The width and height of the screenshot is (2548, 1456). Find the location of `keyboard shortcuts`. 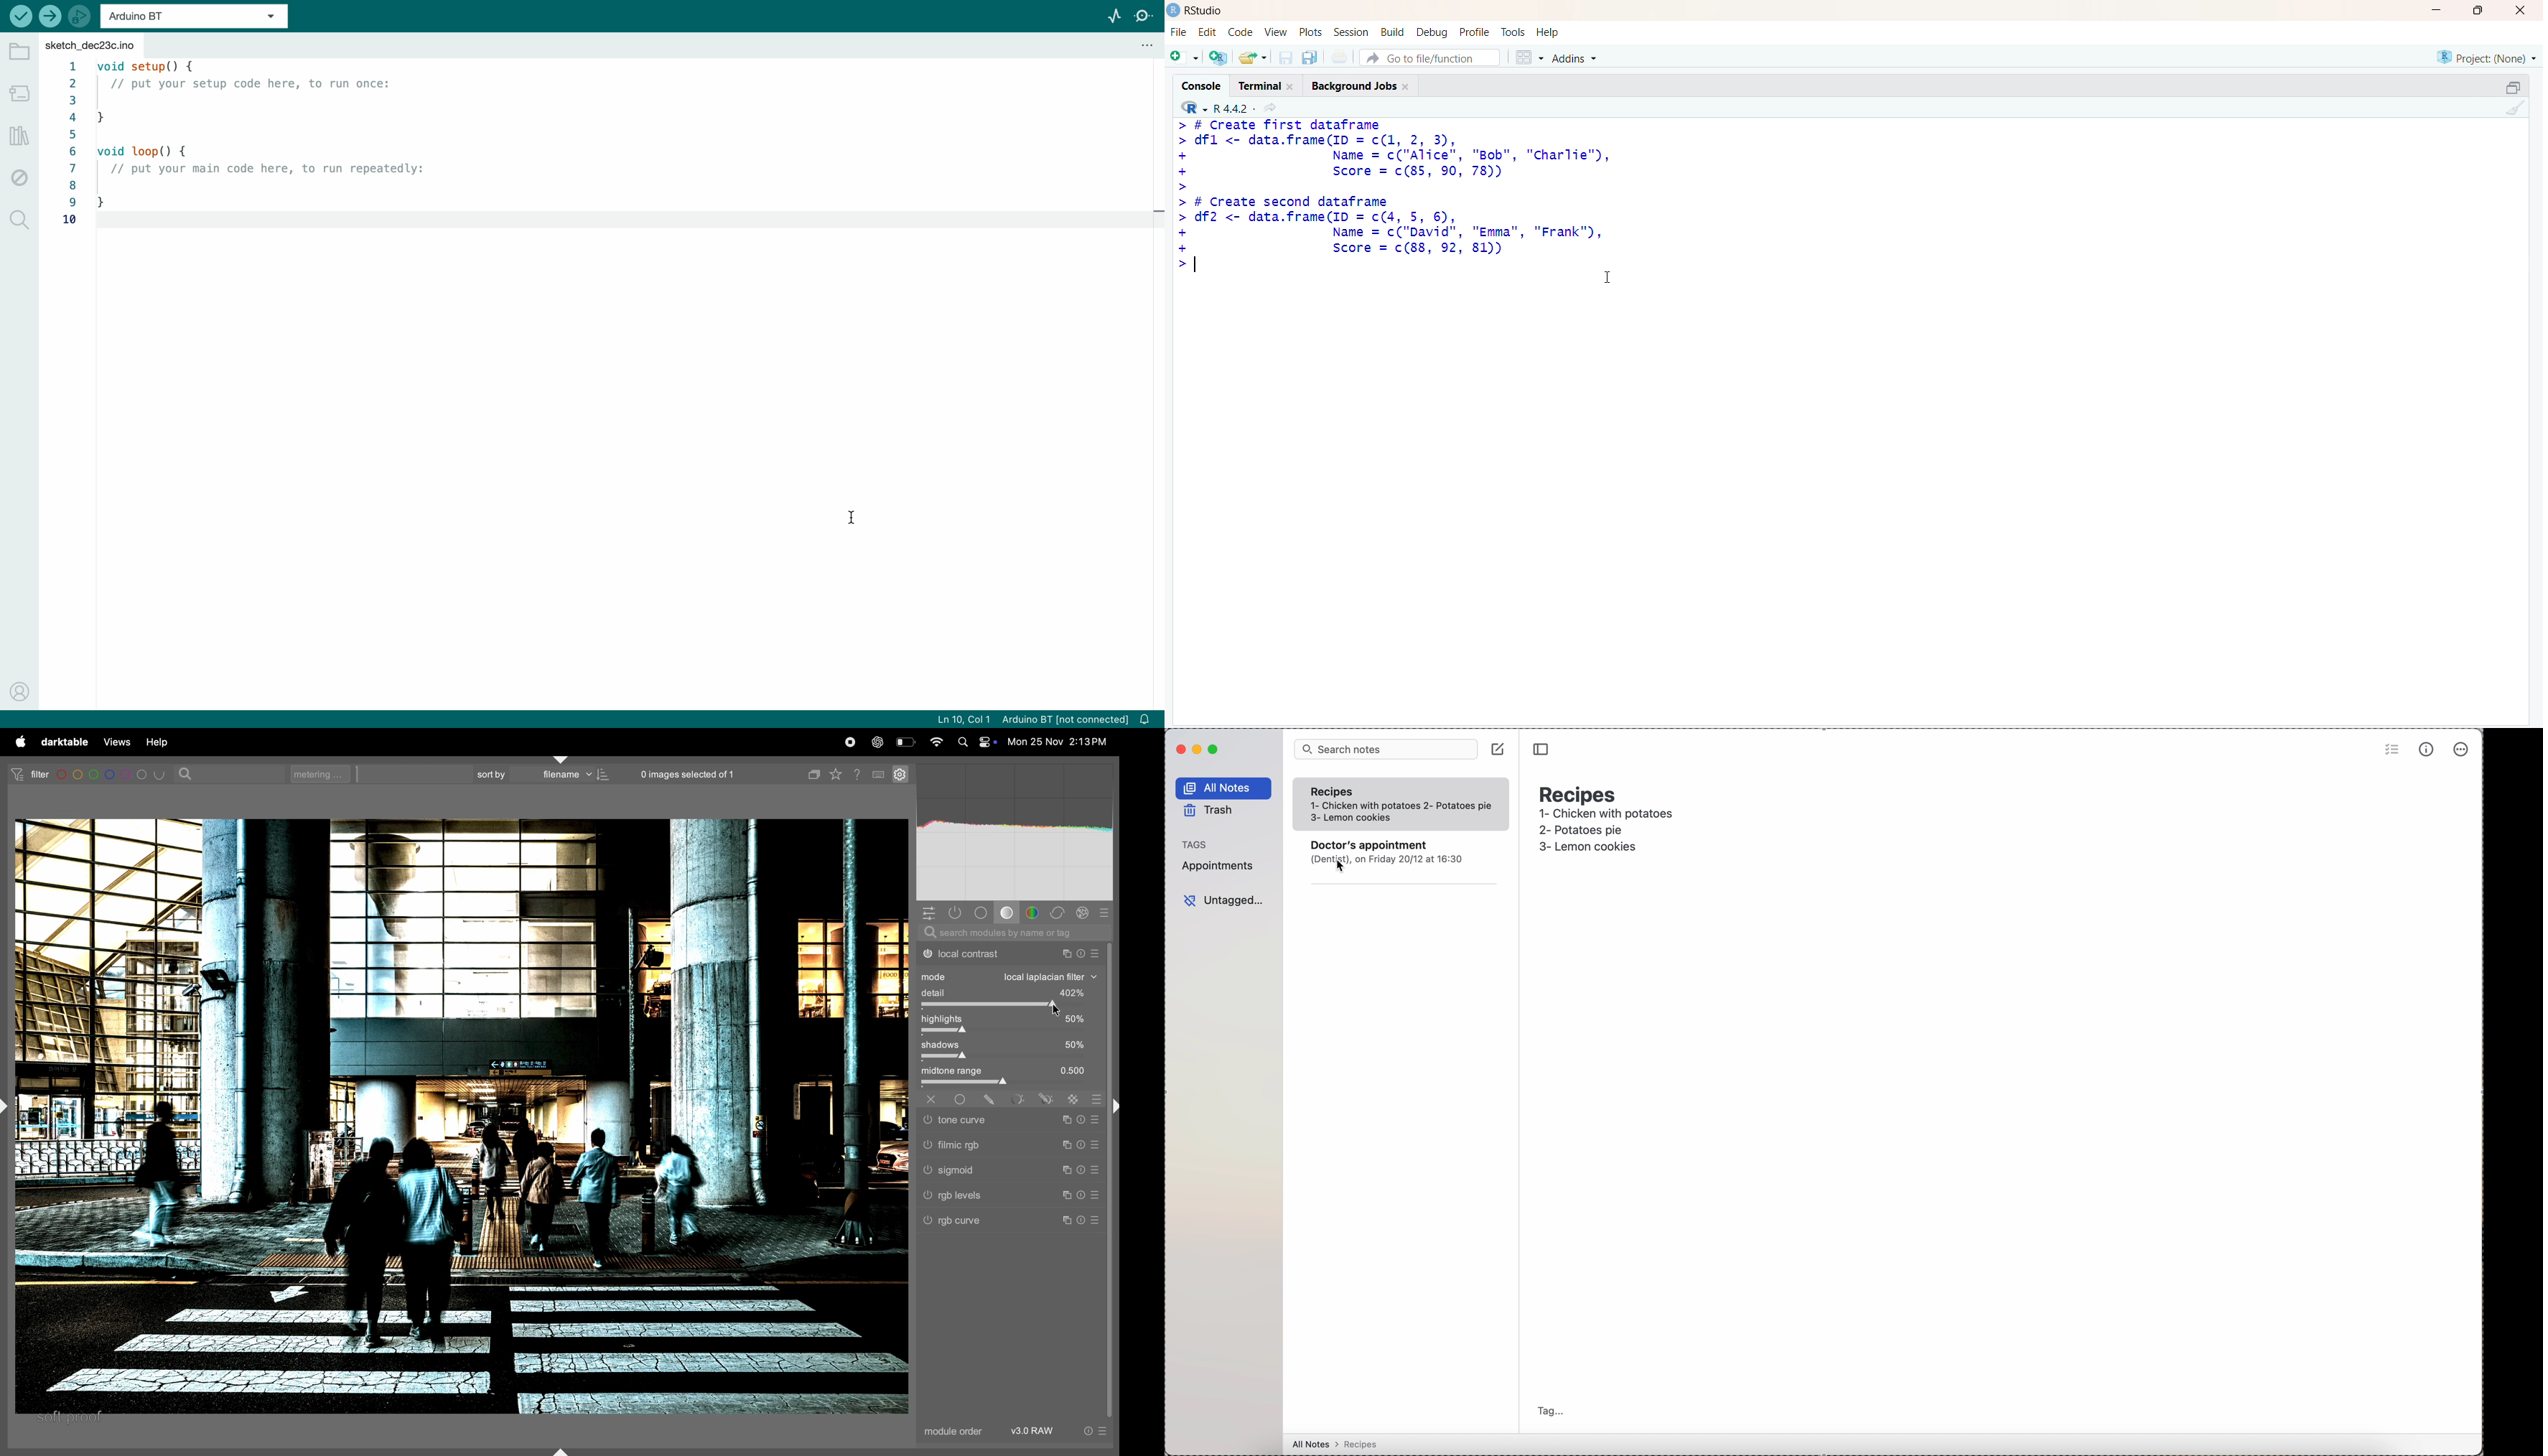

keyboard shortcuts is located at coordinates (879, 775).